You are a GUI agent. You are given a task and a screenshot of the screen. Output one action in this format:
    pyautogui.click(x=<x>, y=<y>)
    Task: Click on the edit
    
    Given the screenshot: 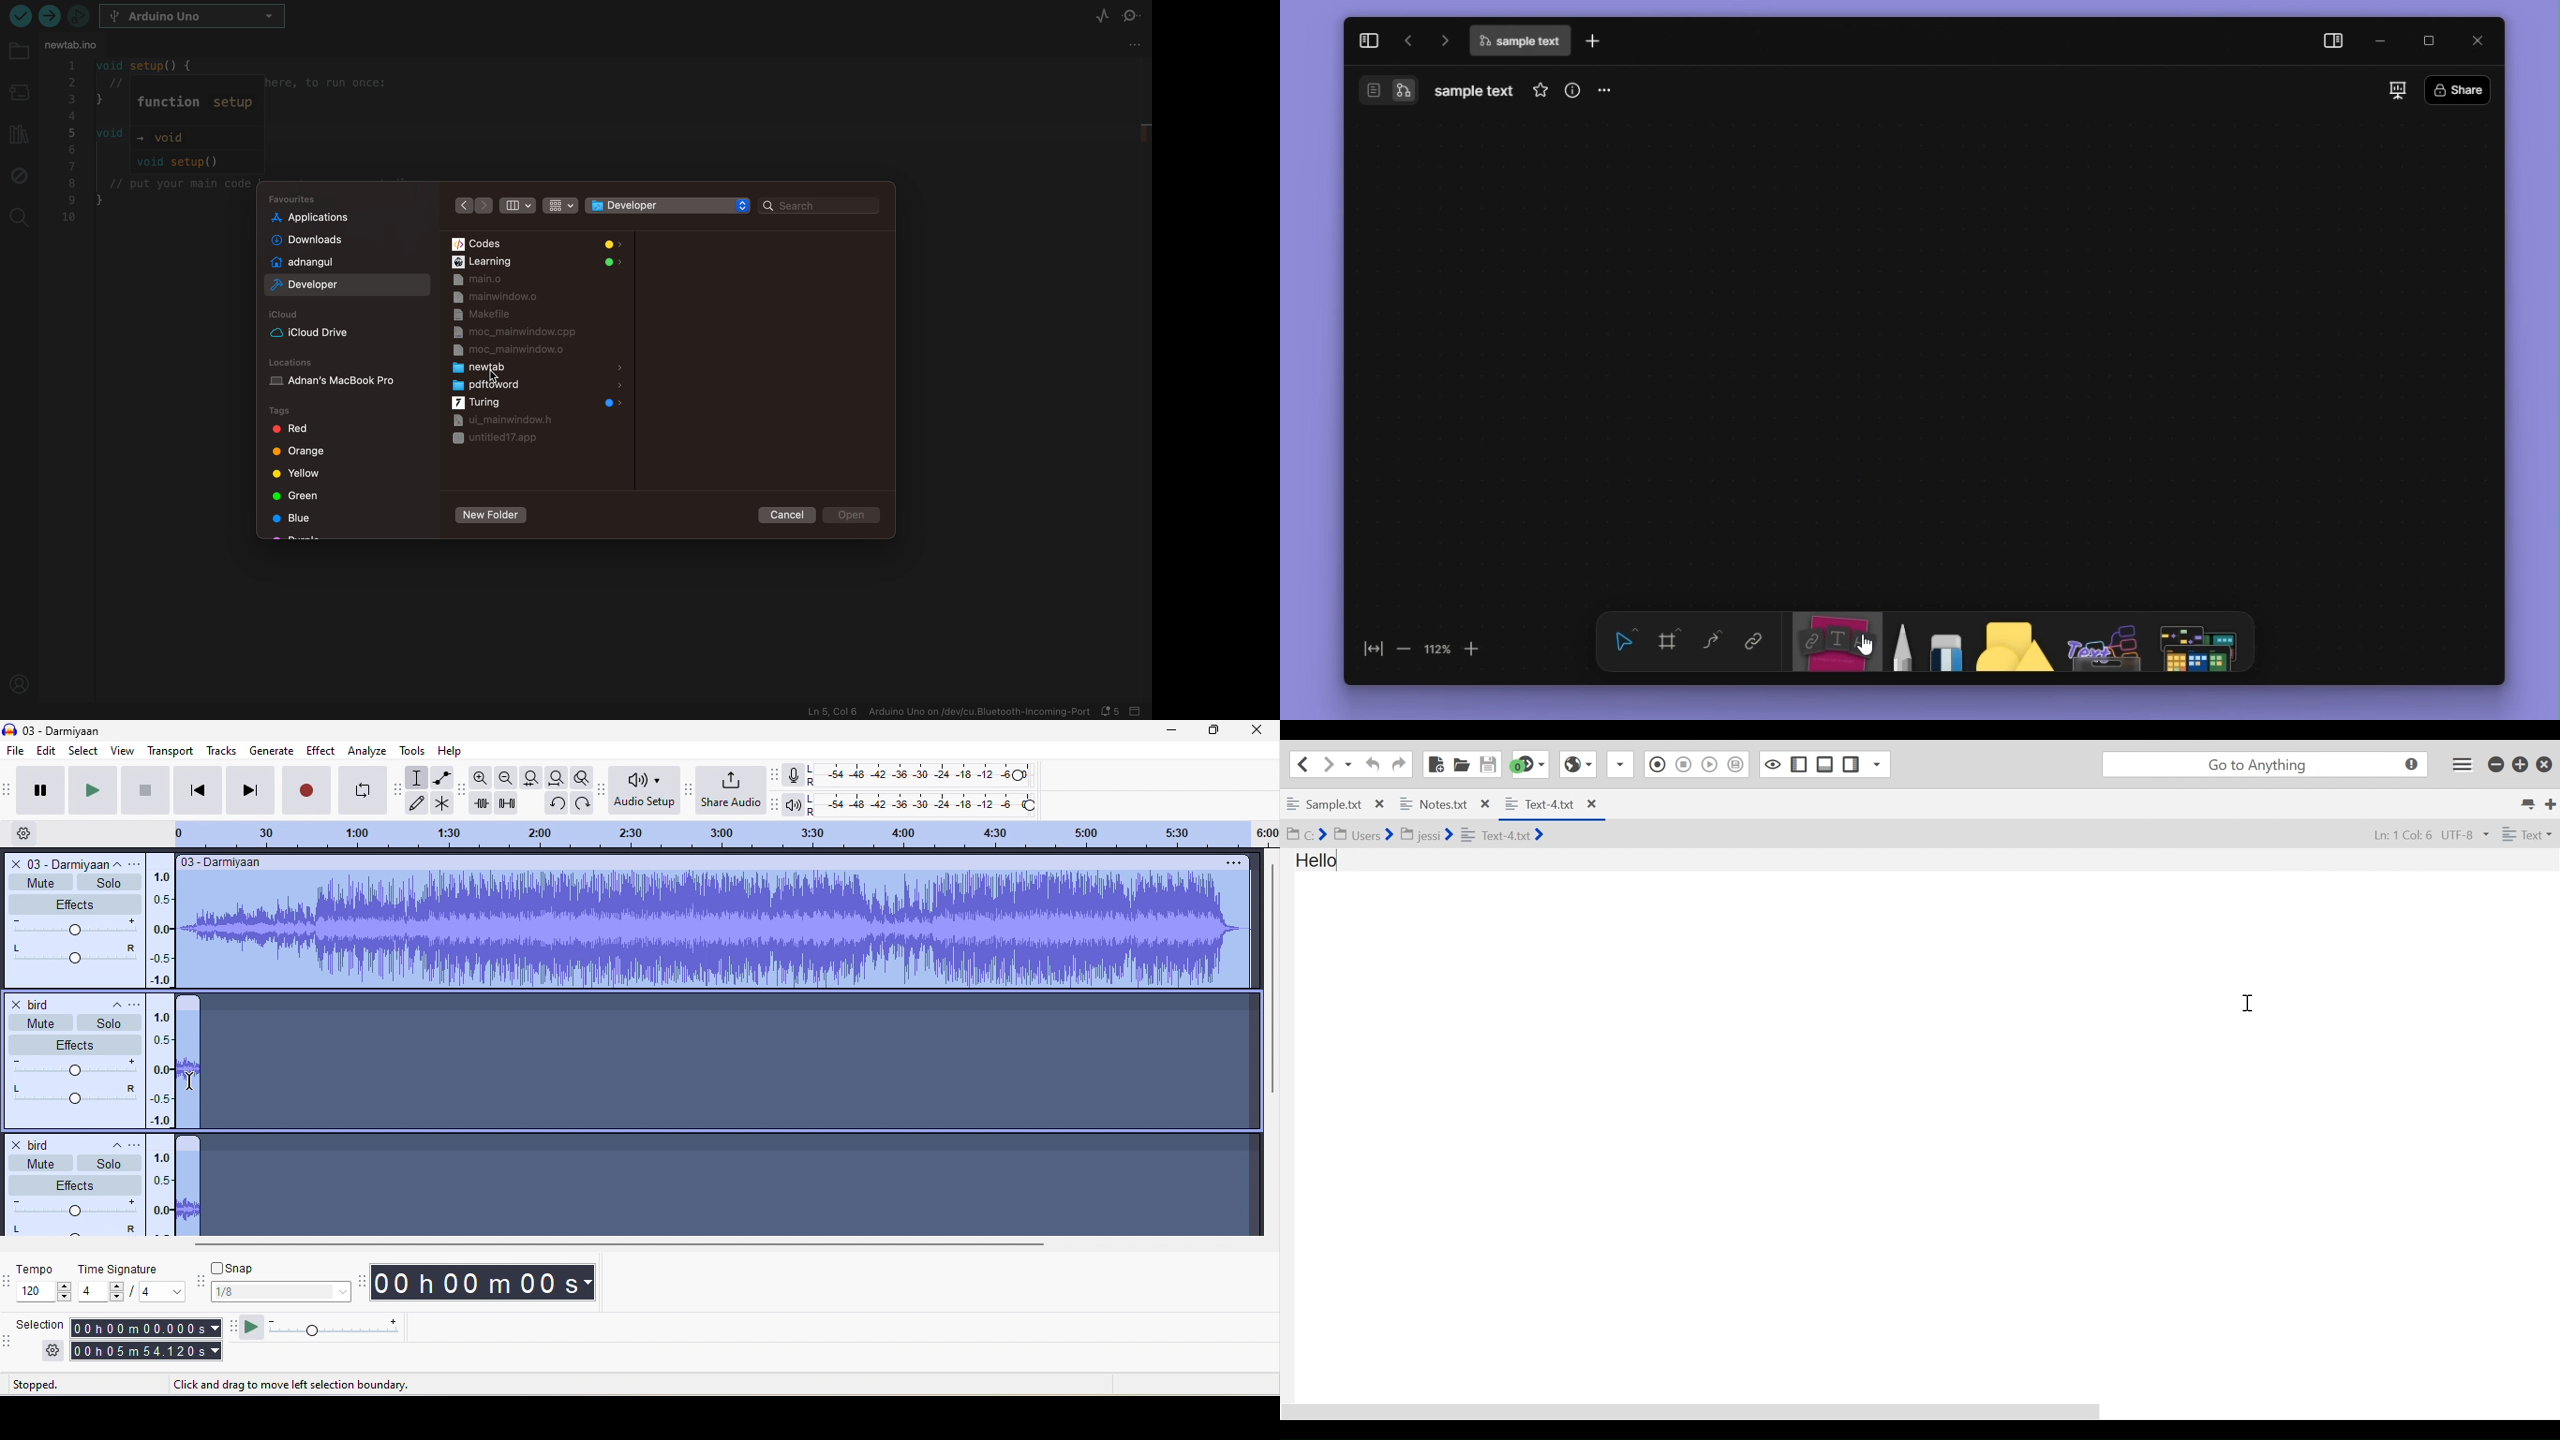 What is the action you would take?
    pyautogui.click(x=49, y=752)
    